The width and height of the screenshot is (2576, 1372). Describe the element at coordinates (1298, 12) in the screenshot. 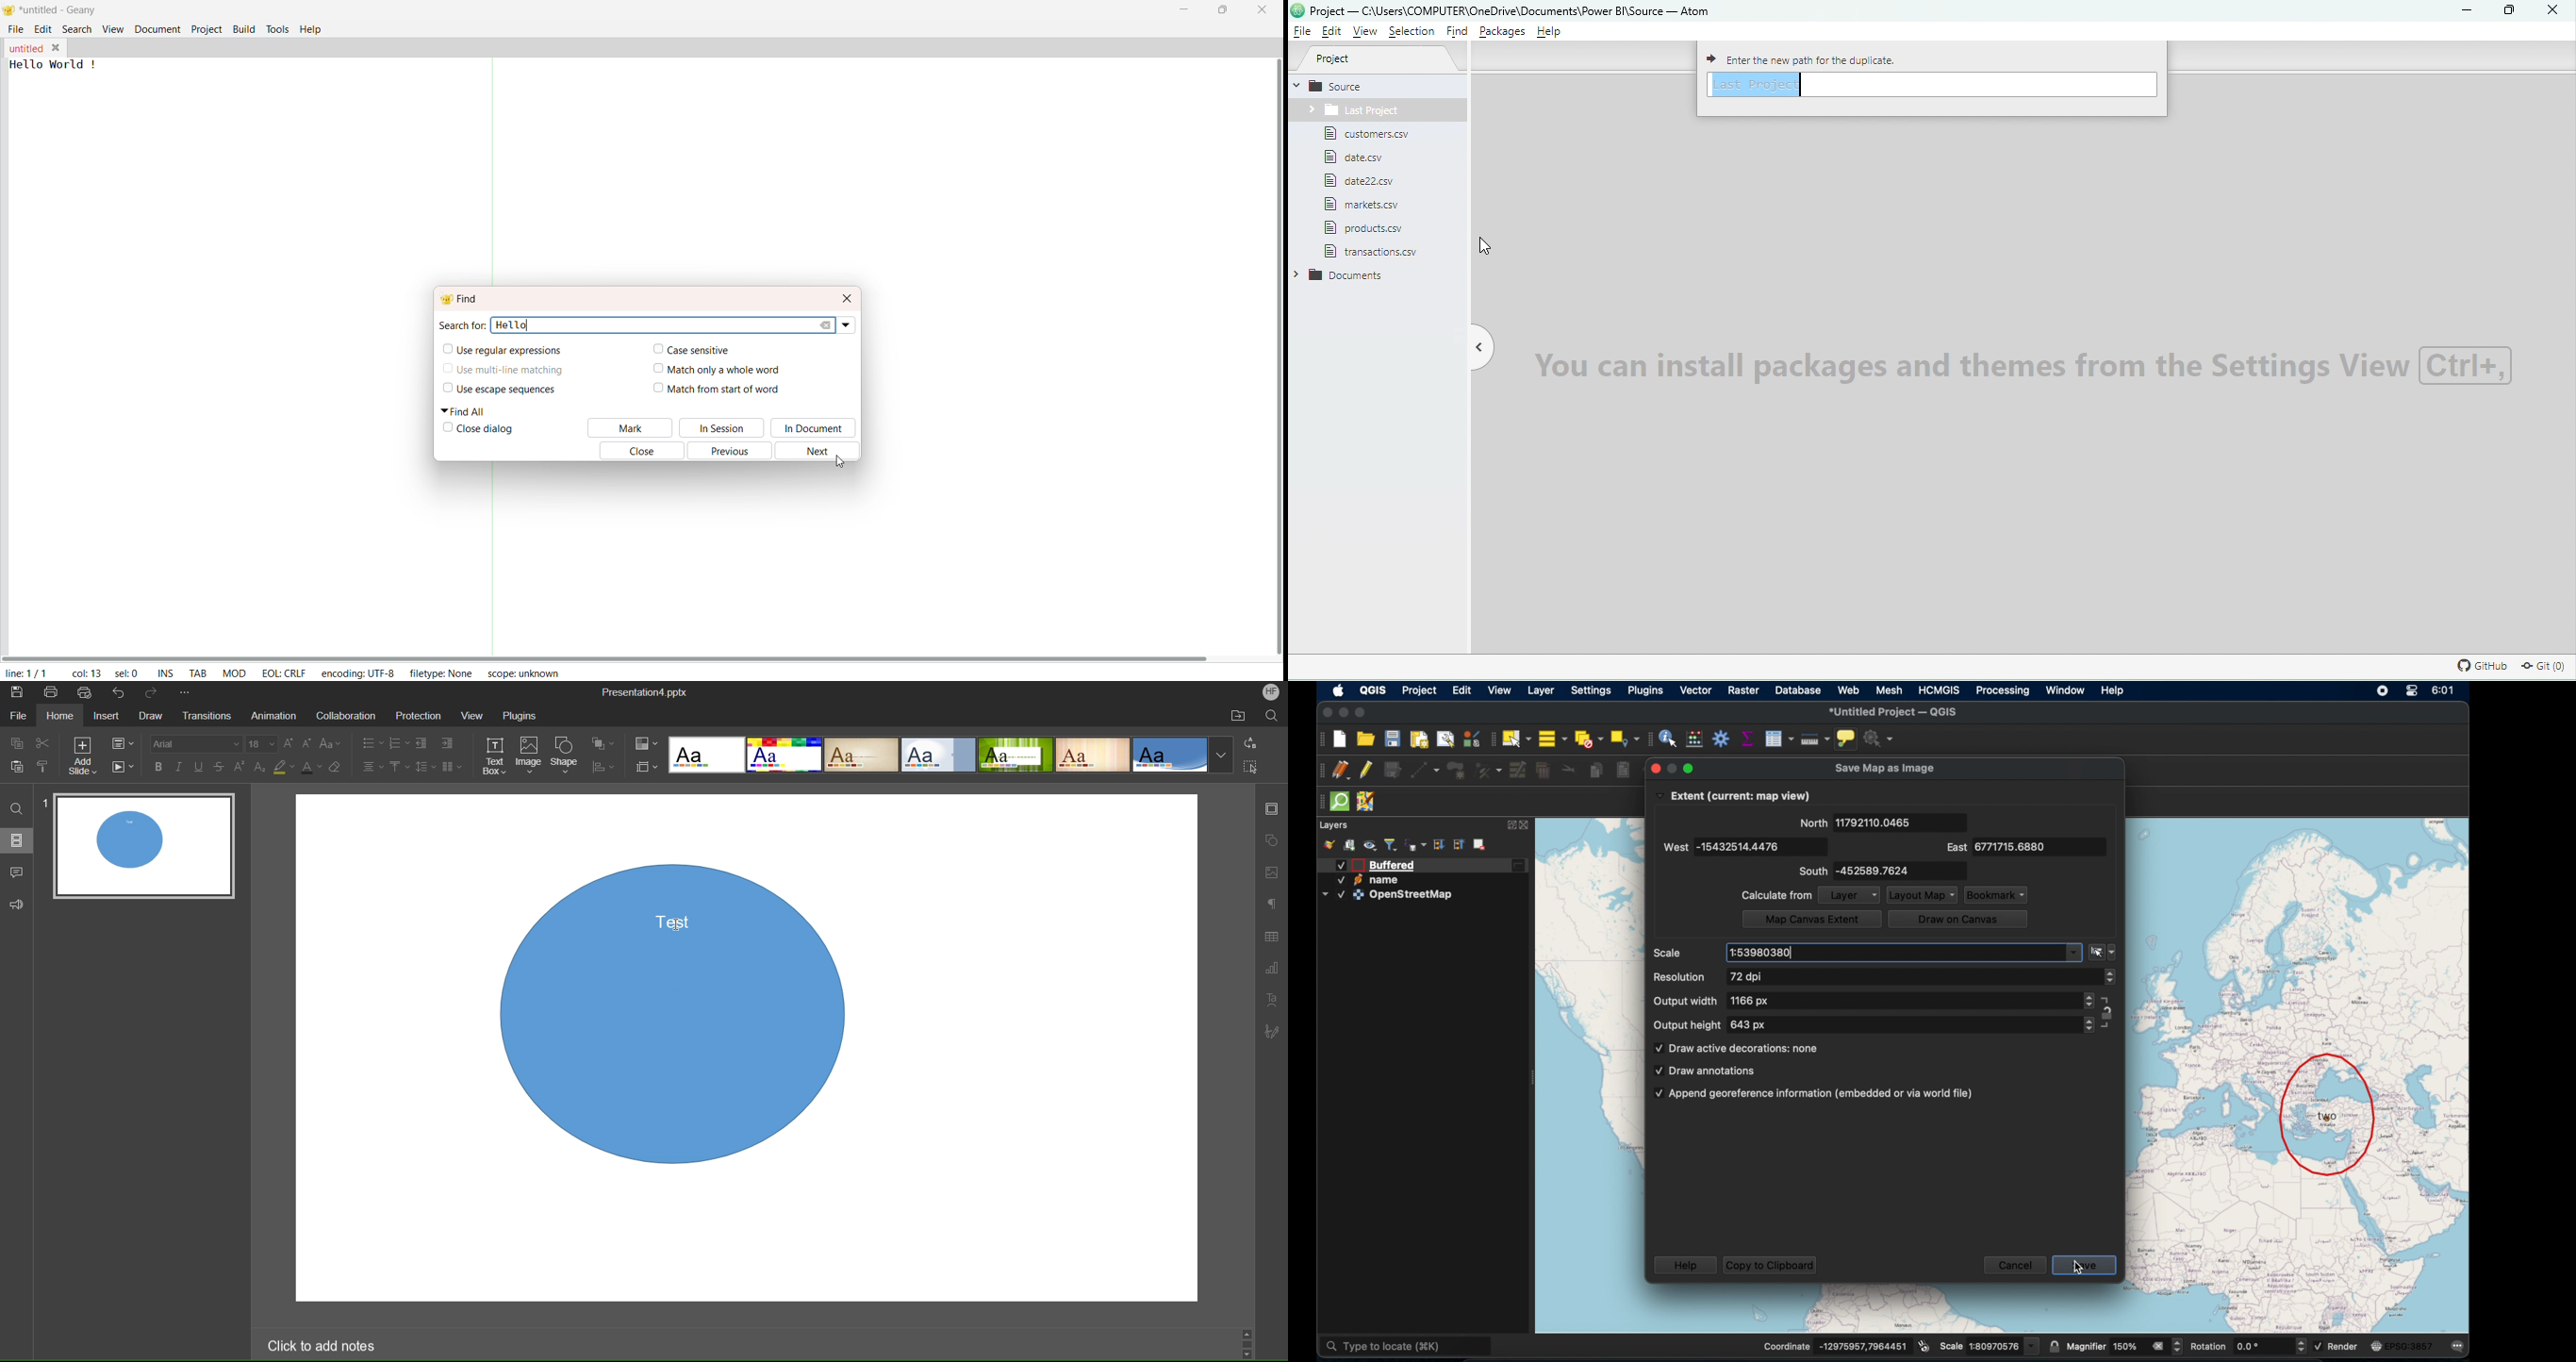

I see `logo` at that location.